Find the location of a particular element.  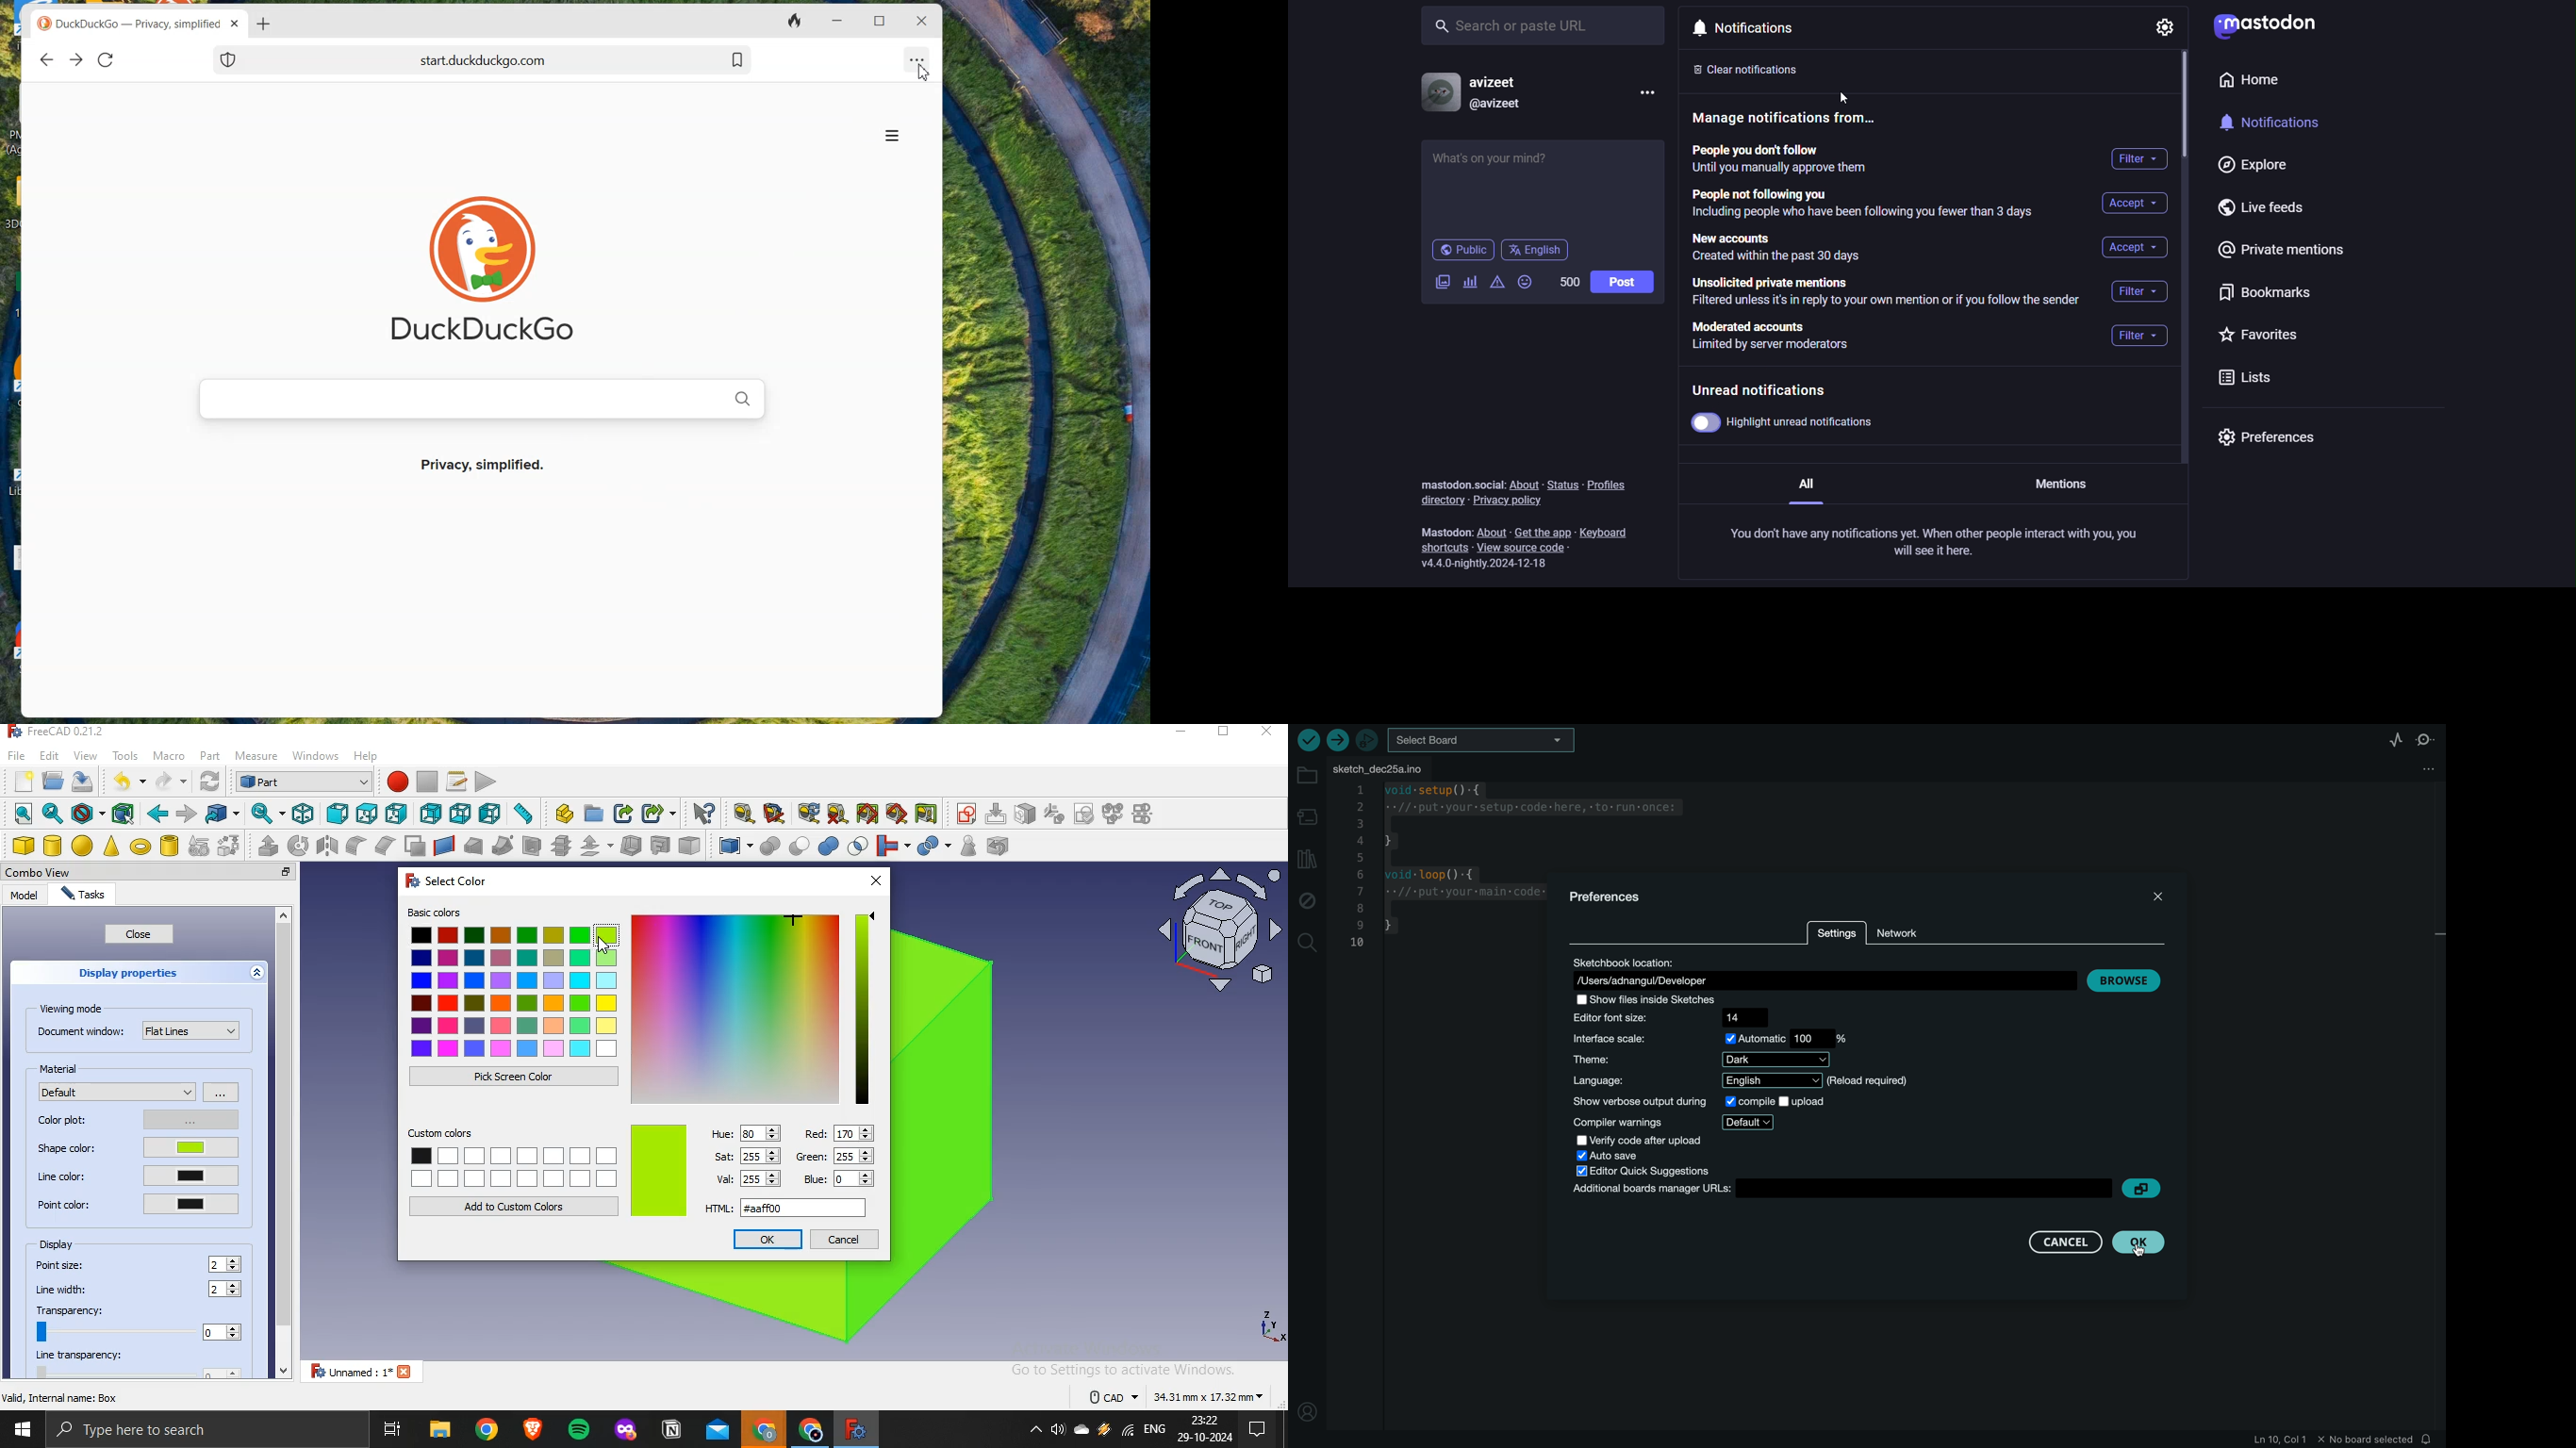

private mentions is located at coordinates (2285, 253).